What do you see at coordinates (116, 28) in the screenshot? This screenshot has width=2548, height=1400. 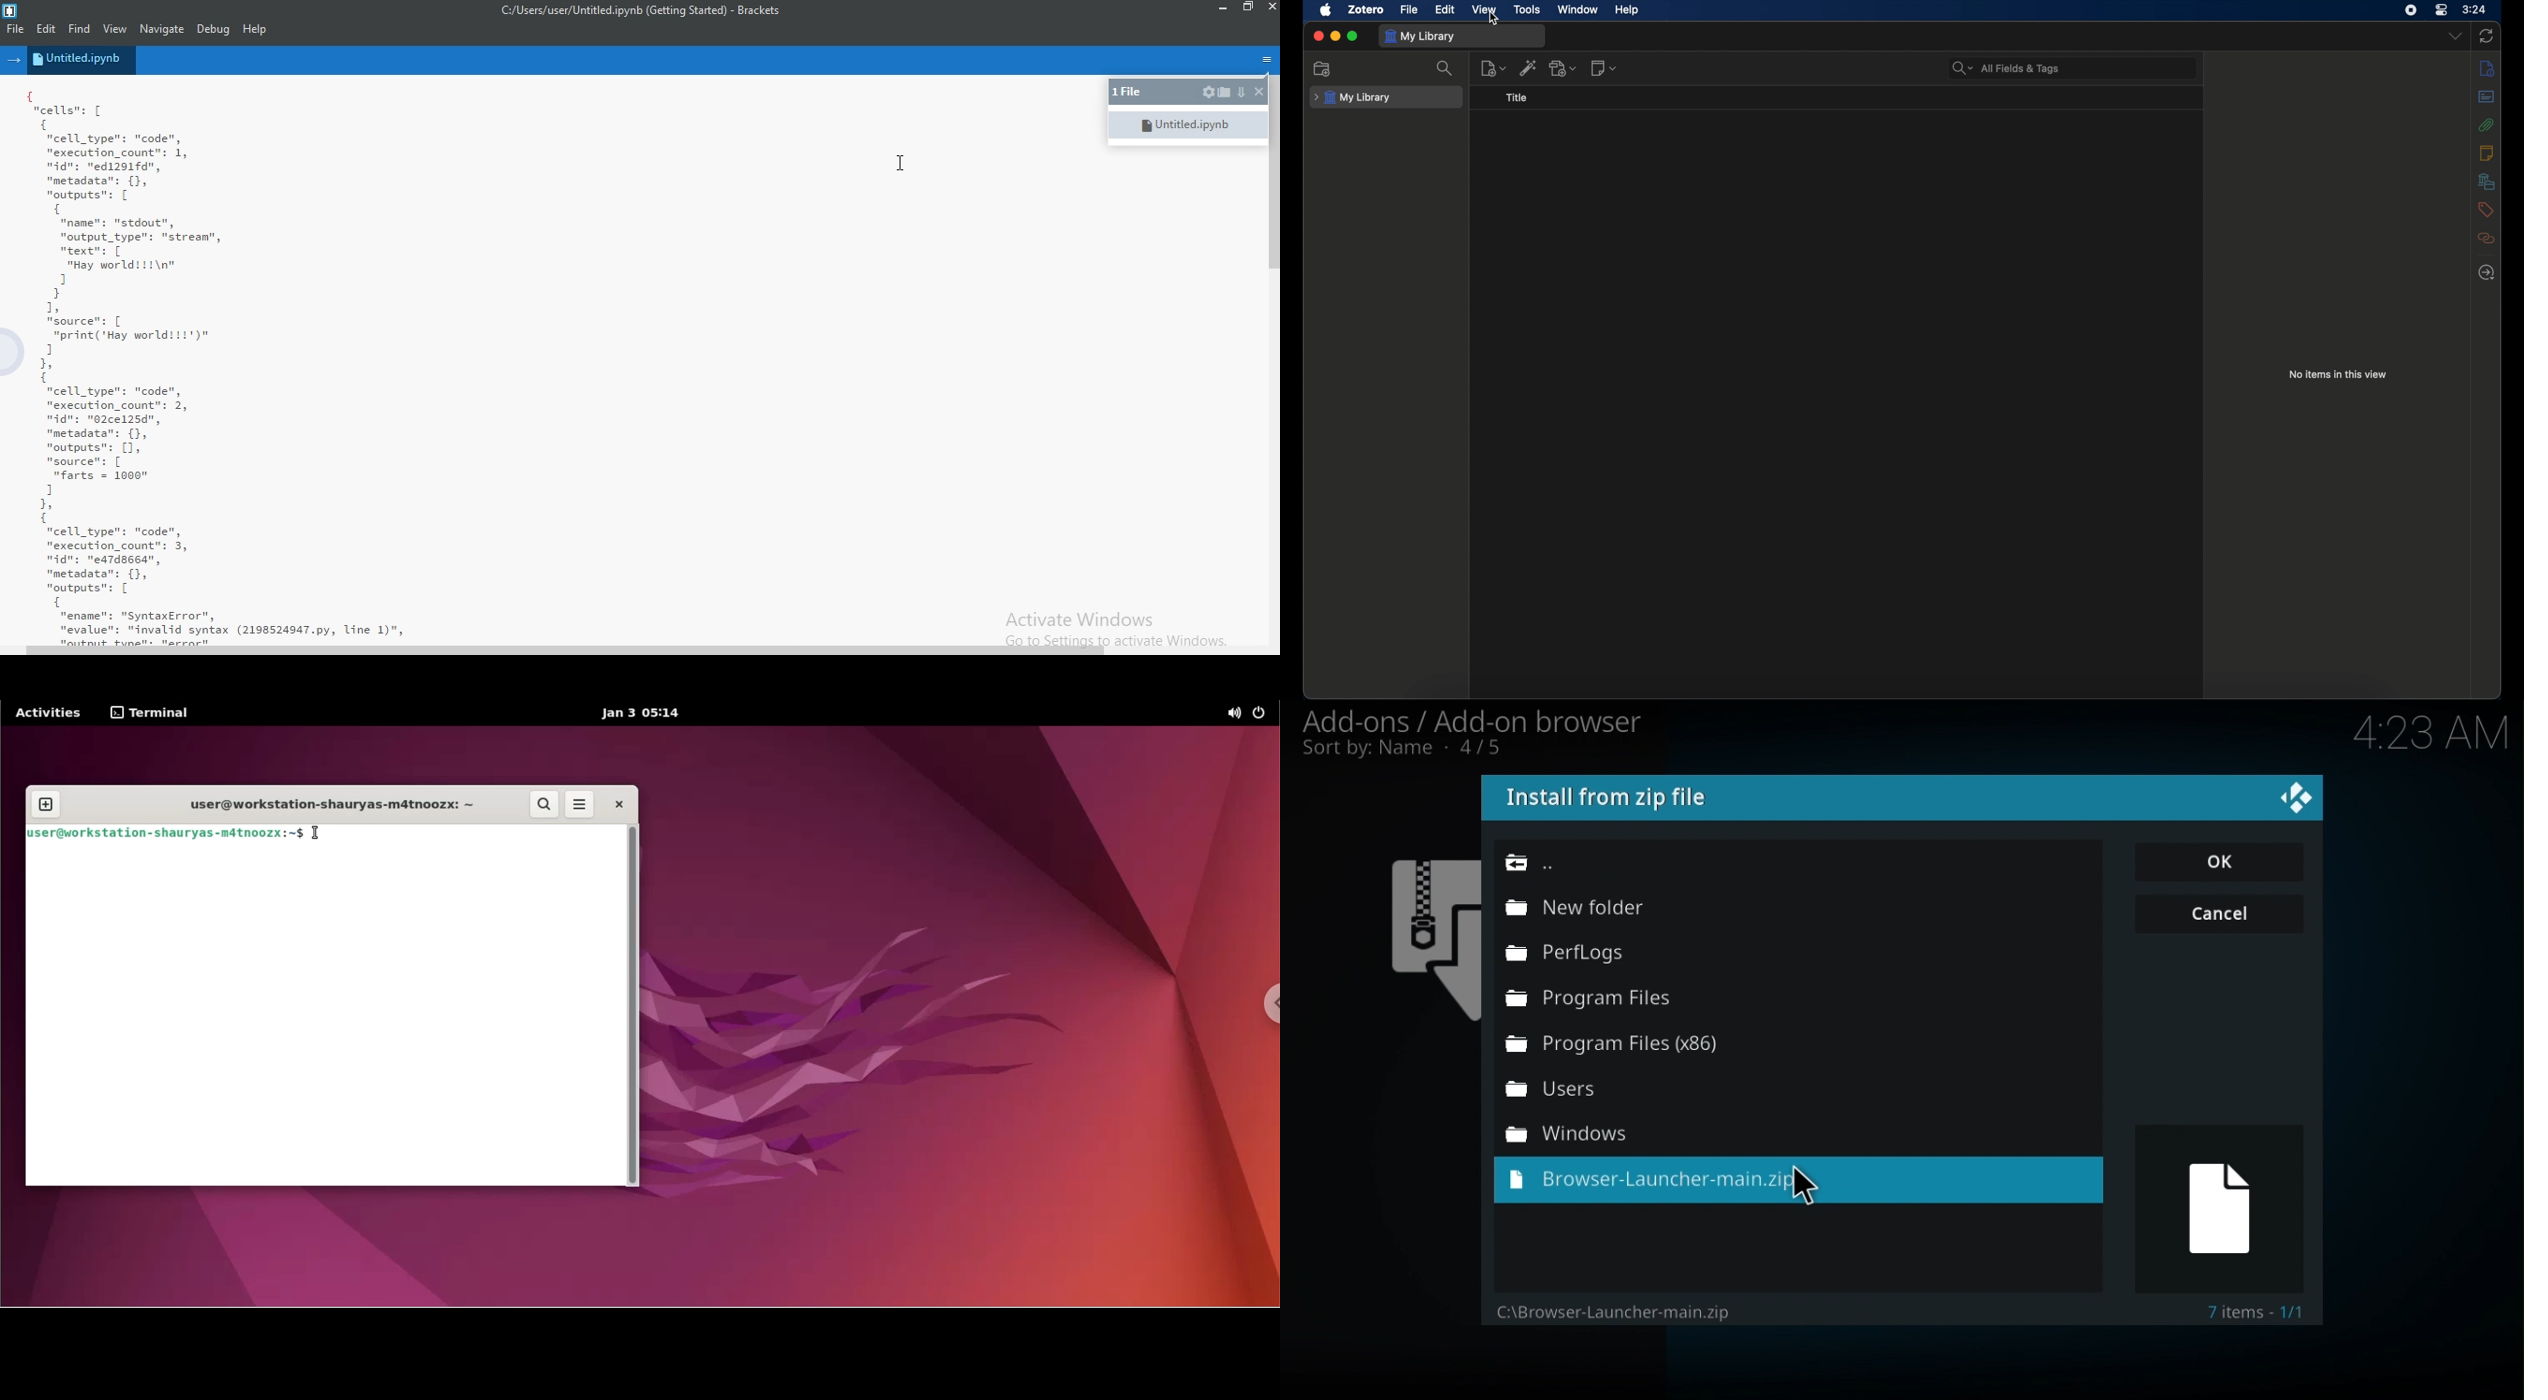 I see `View` at bounding box center [116, 28].